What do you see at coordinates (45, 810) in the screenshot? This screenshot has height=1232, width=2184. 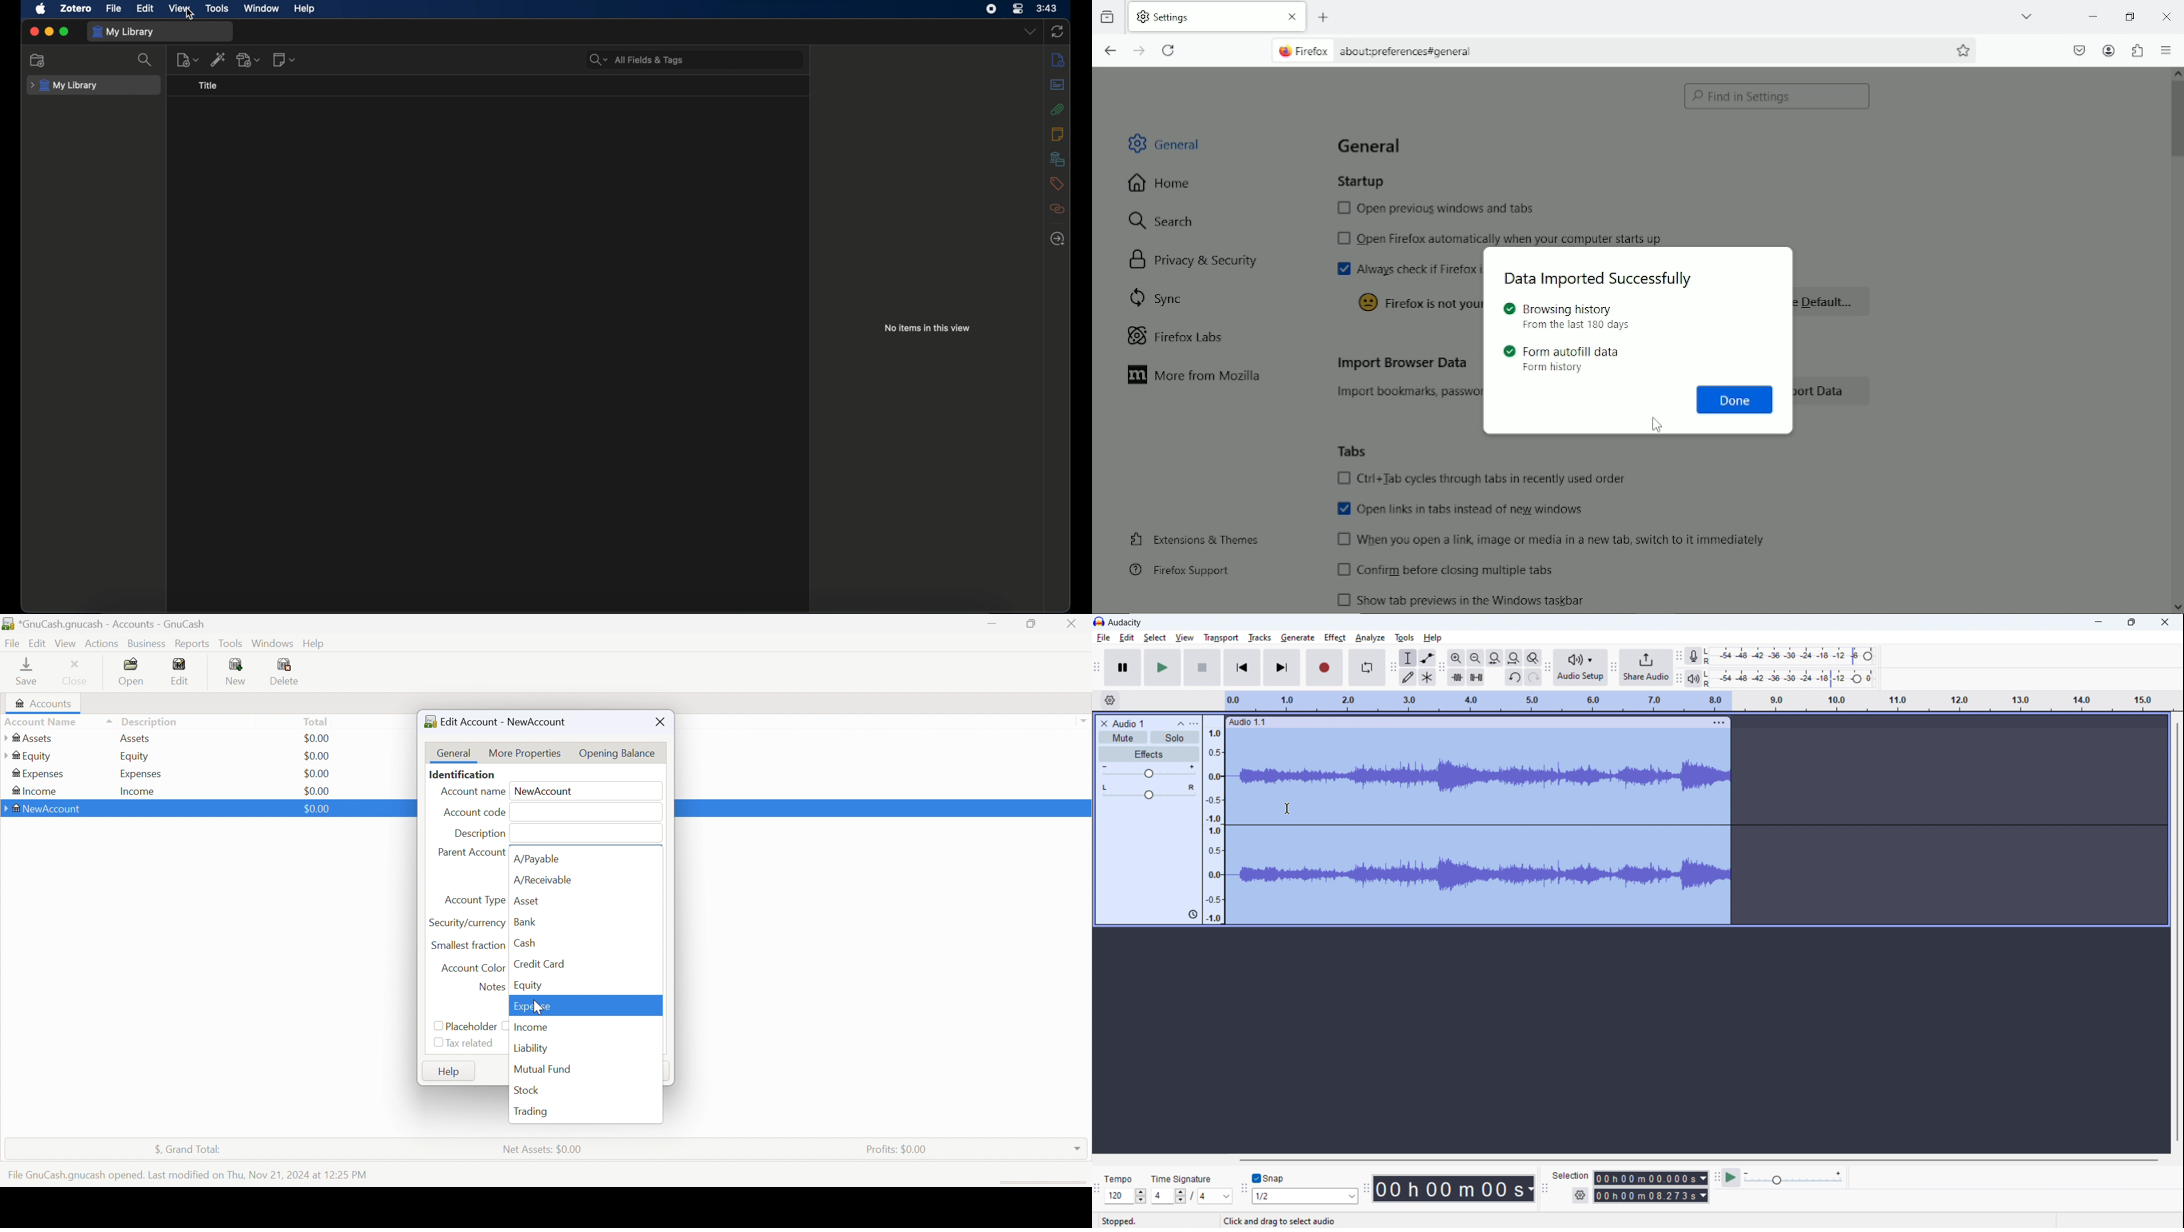 I see `NewAccount` at bounding box center [45, 810].